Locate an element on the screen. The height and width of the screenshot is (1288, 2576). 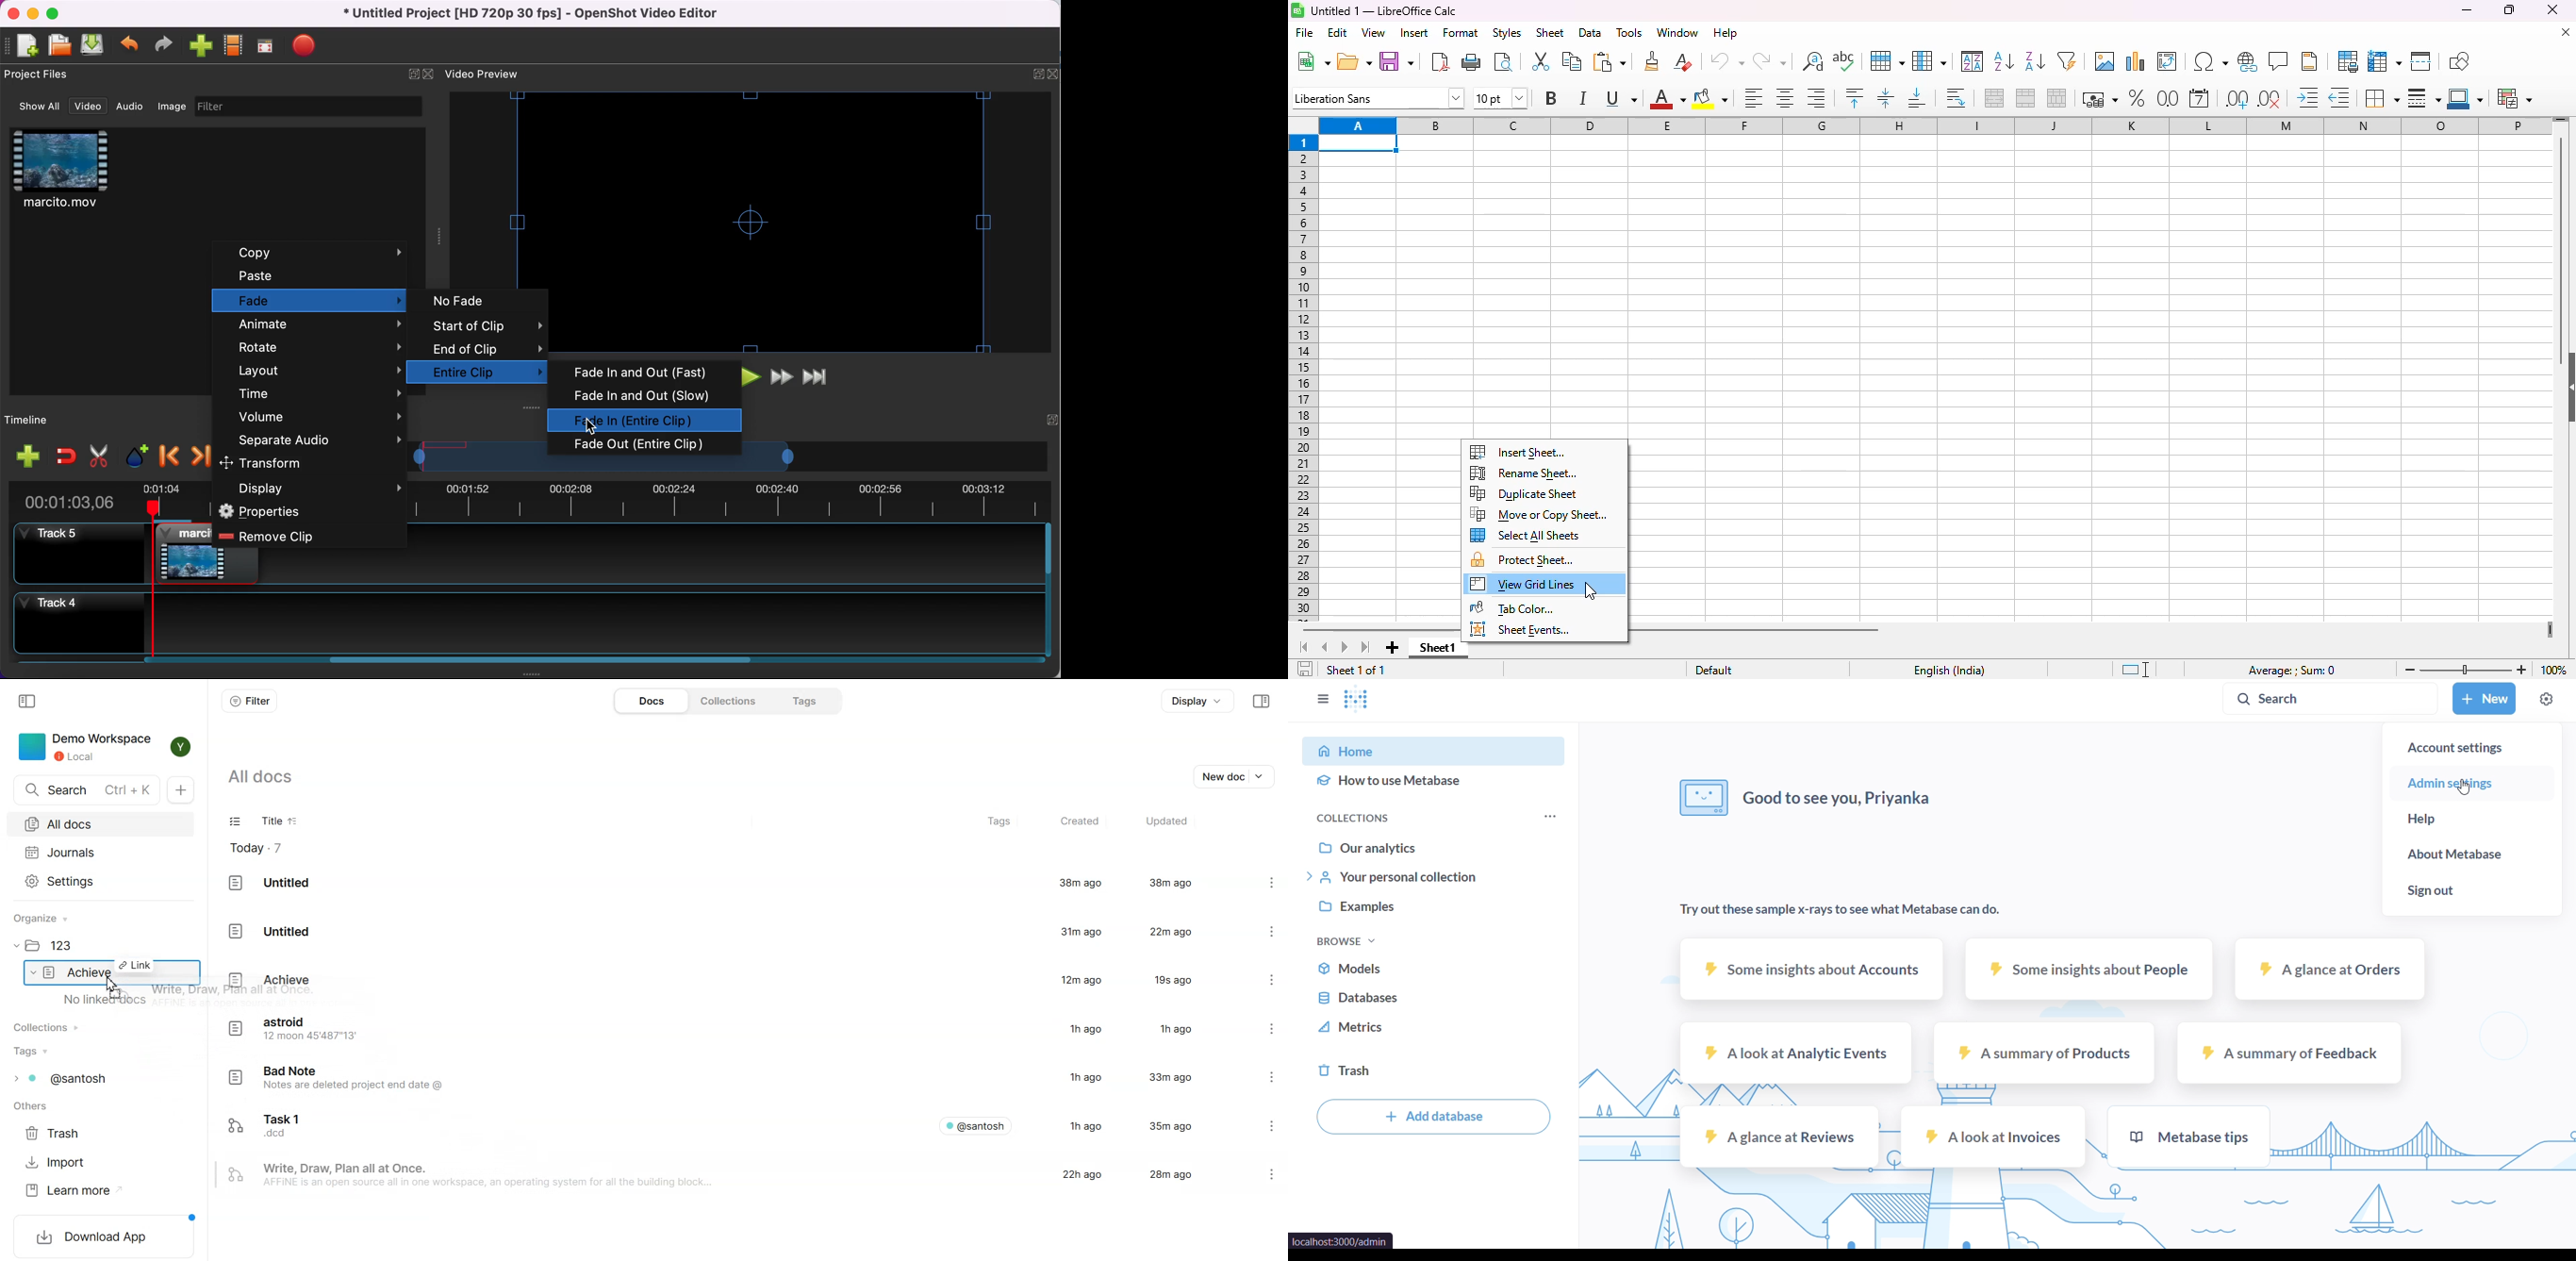
insert or edit pivot table is located at coordinates (2169, 61).